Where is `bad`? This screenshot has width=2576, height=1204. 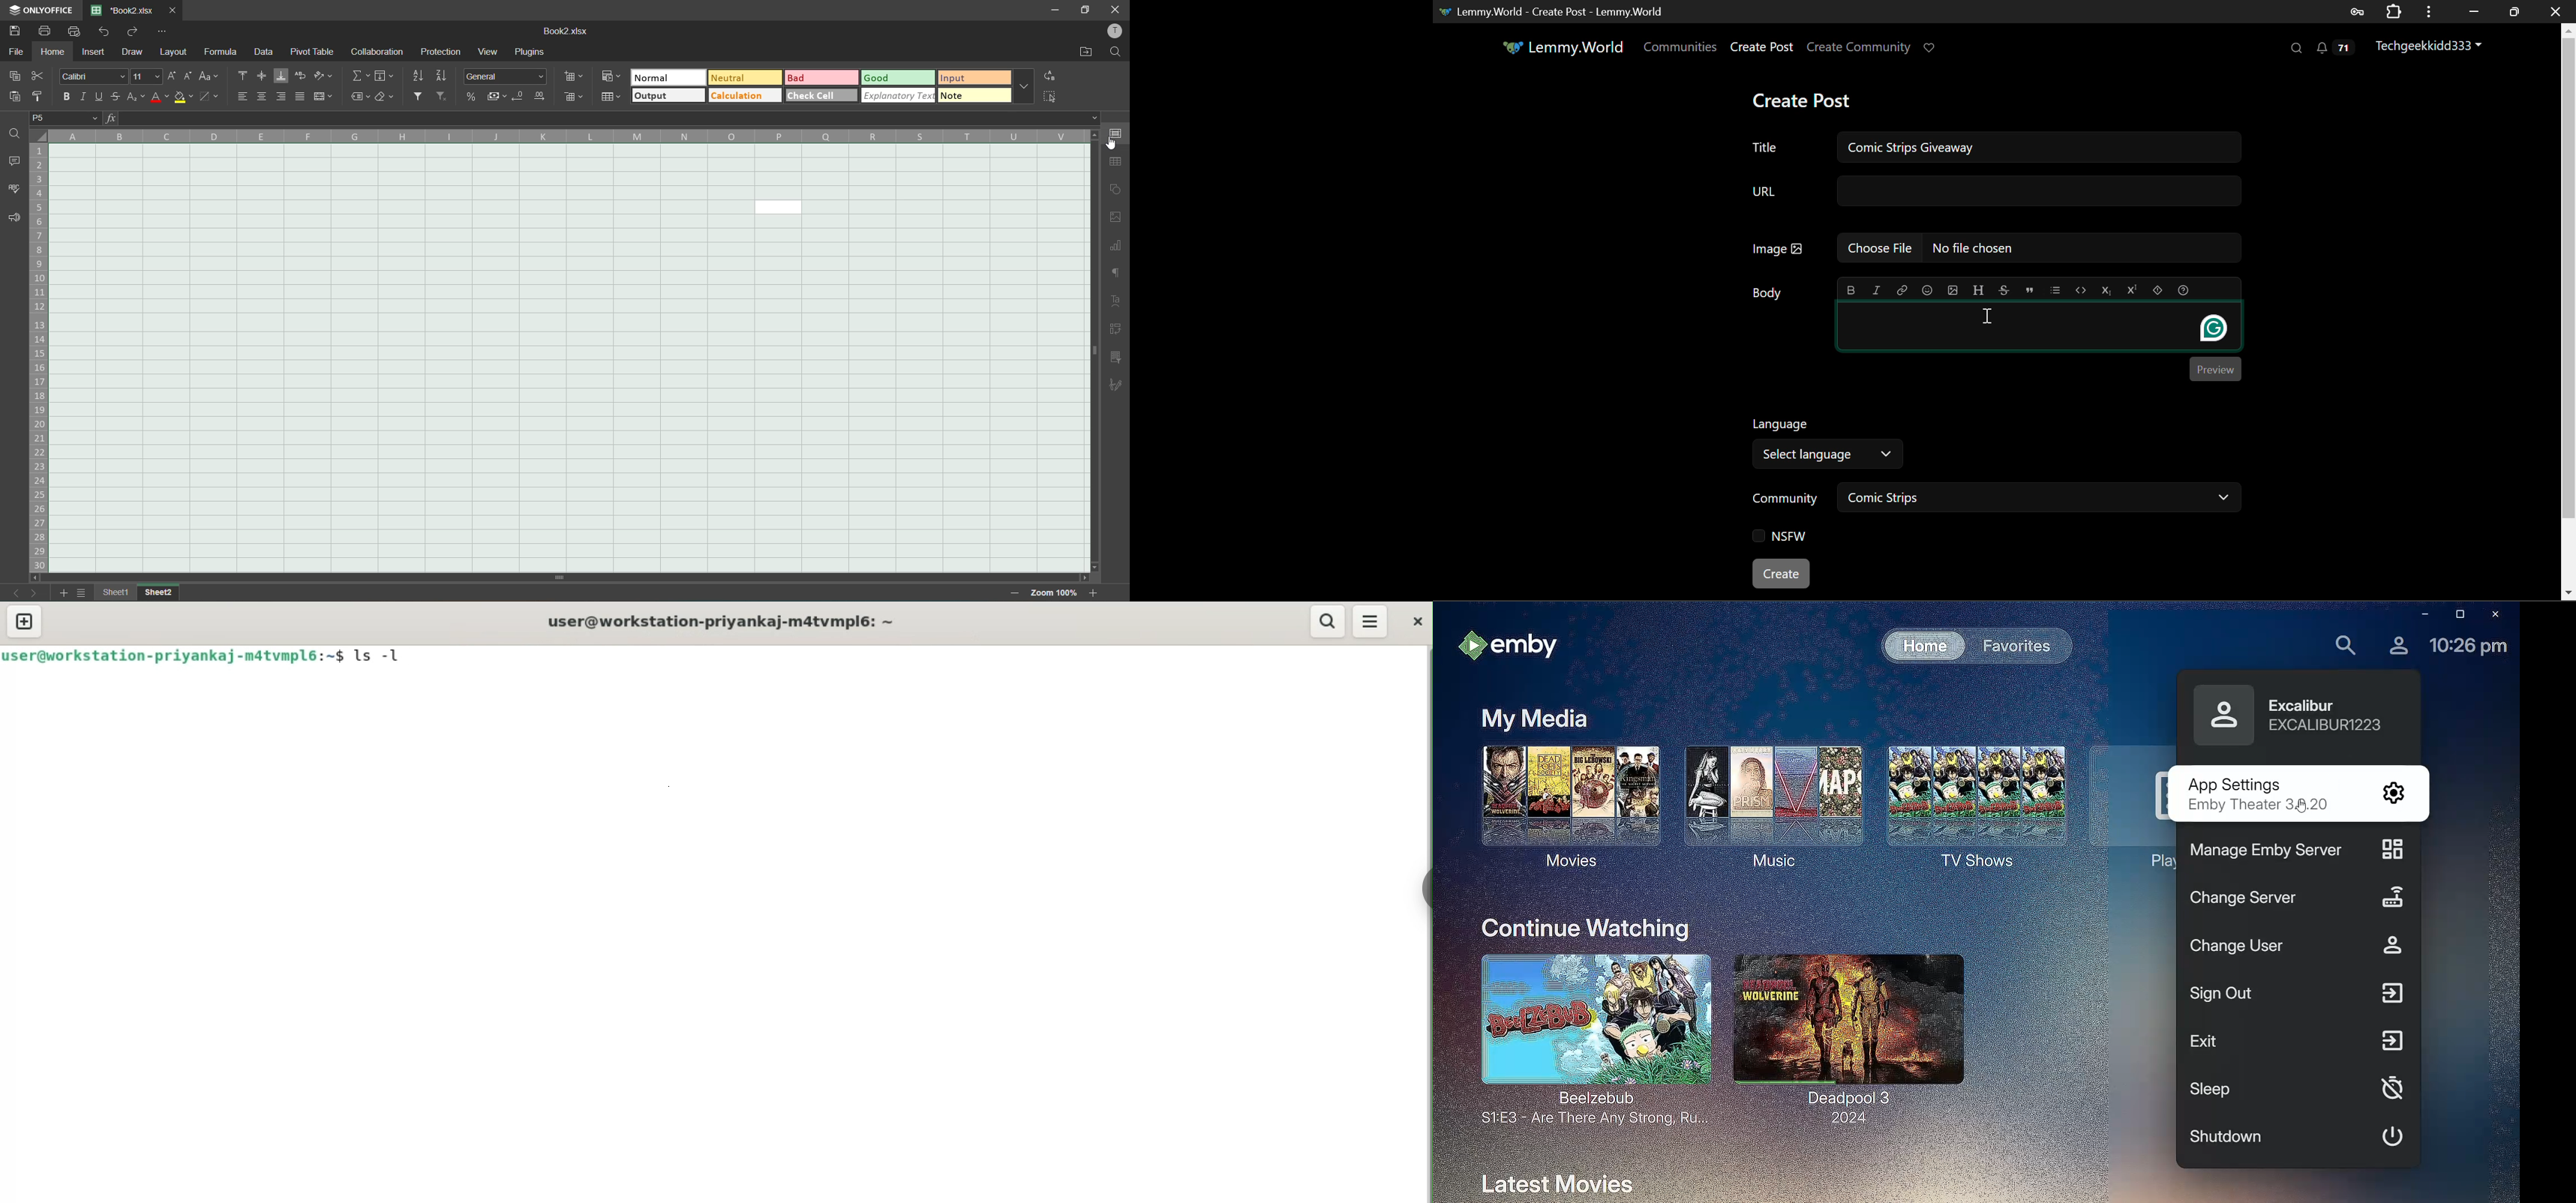
bad is located at coordinates (824, 78).